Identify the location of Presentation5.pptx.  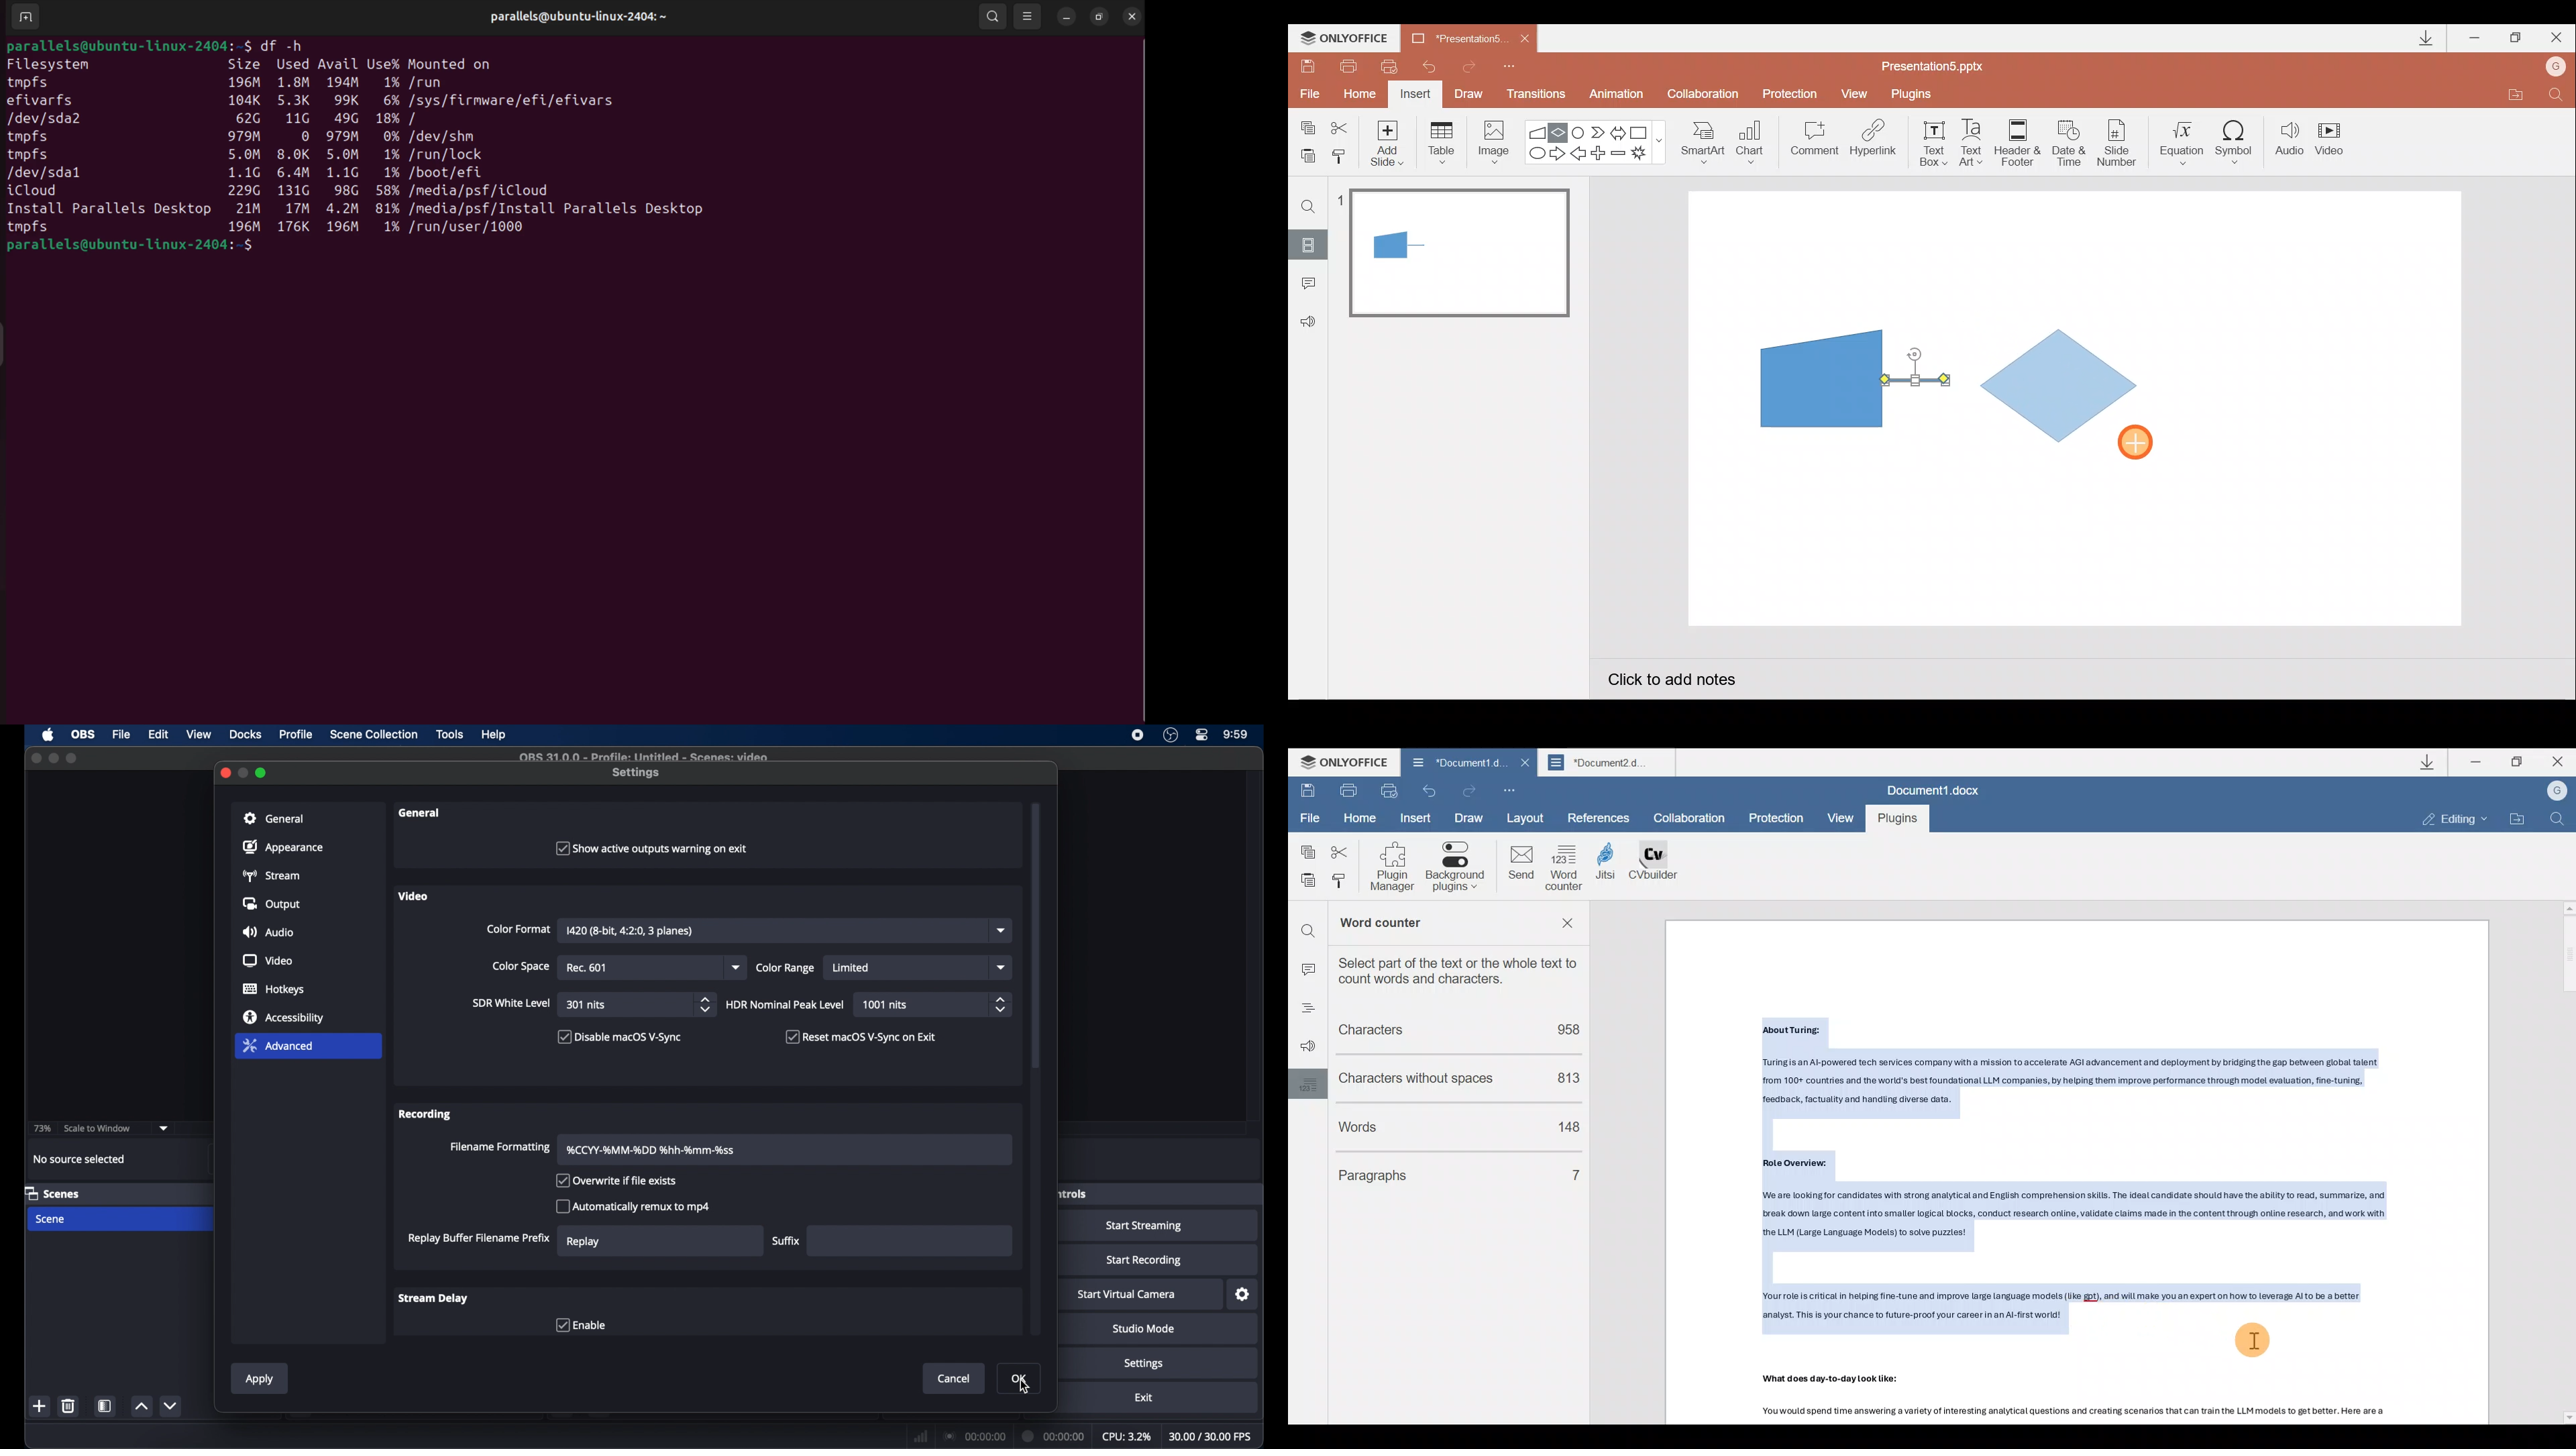
(1941, 63).